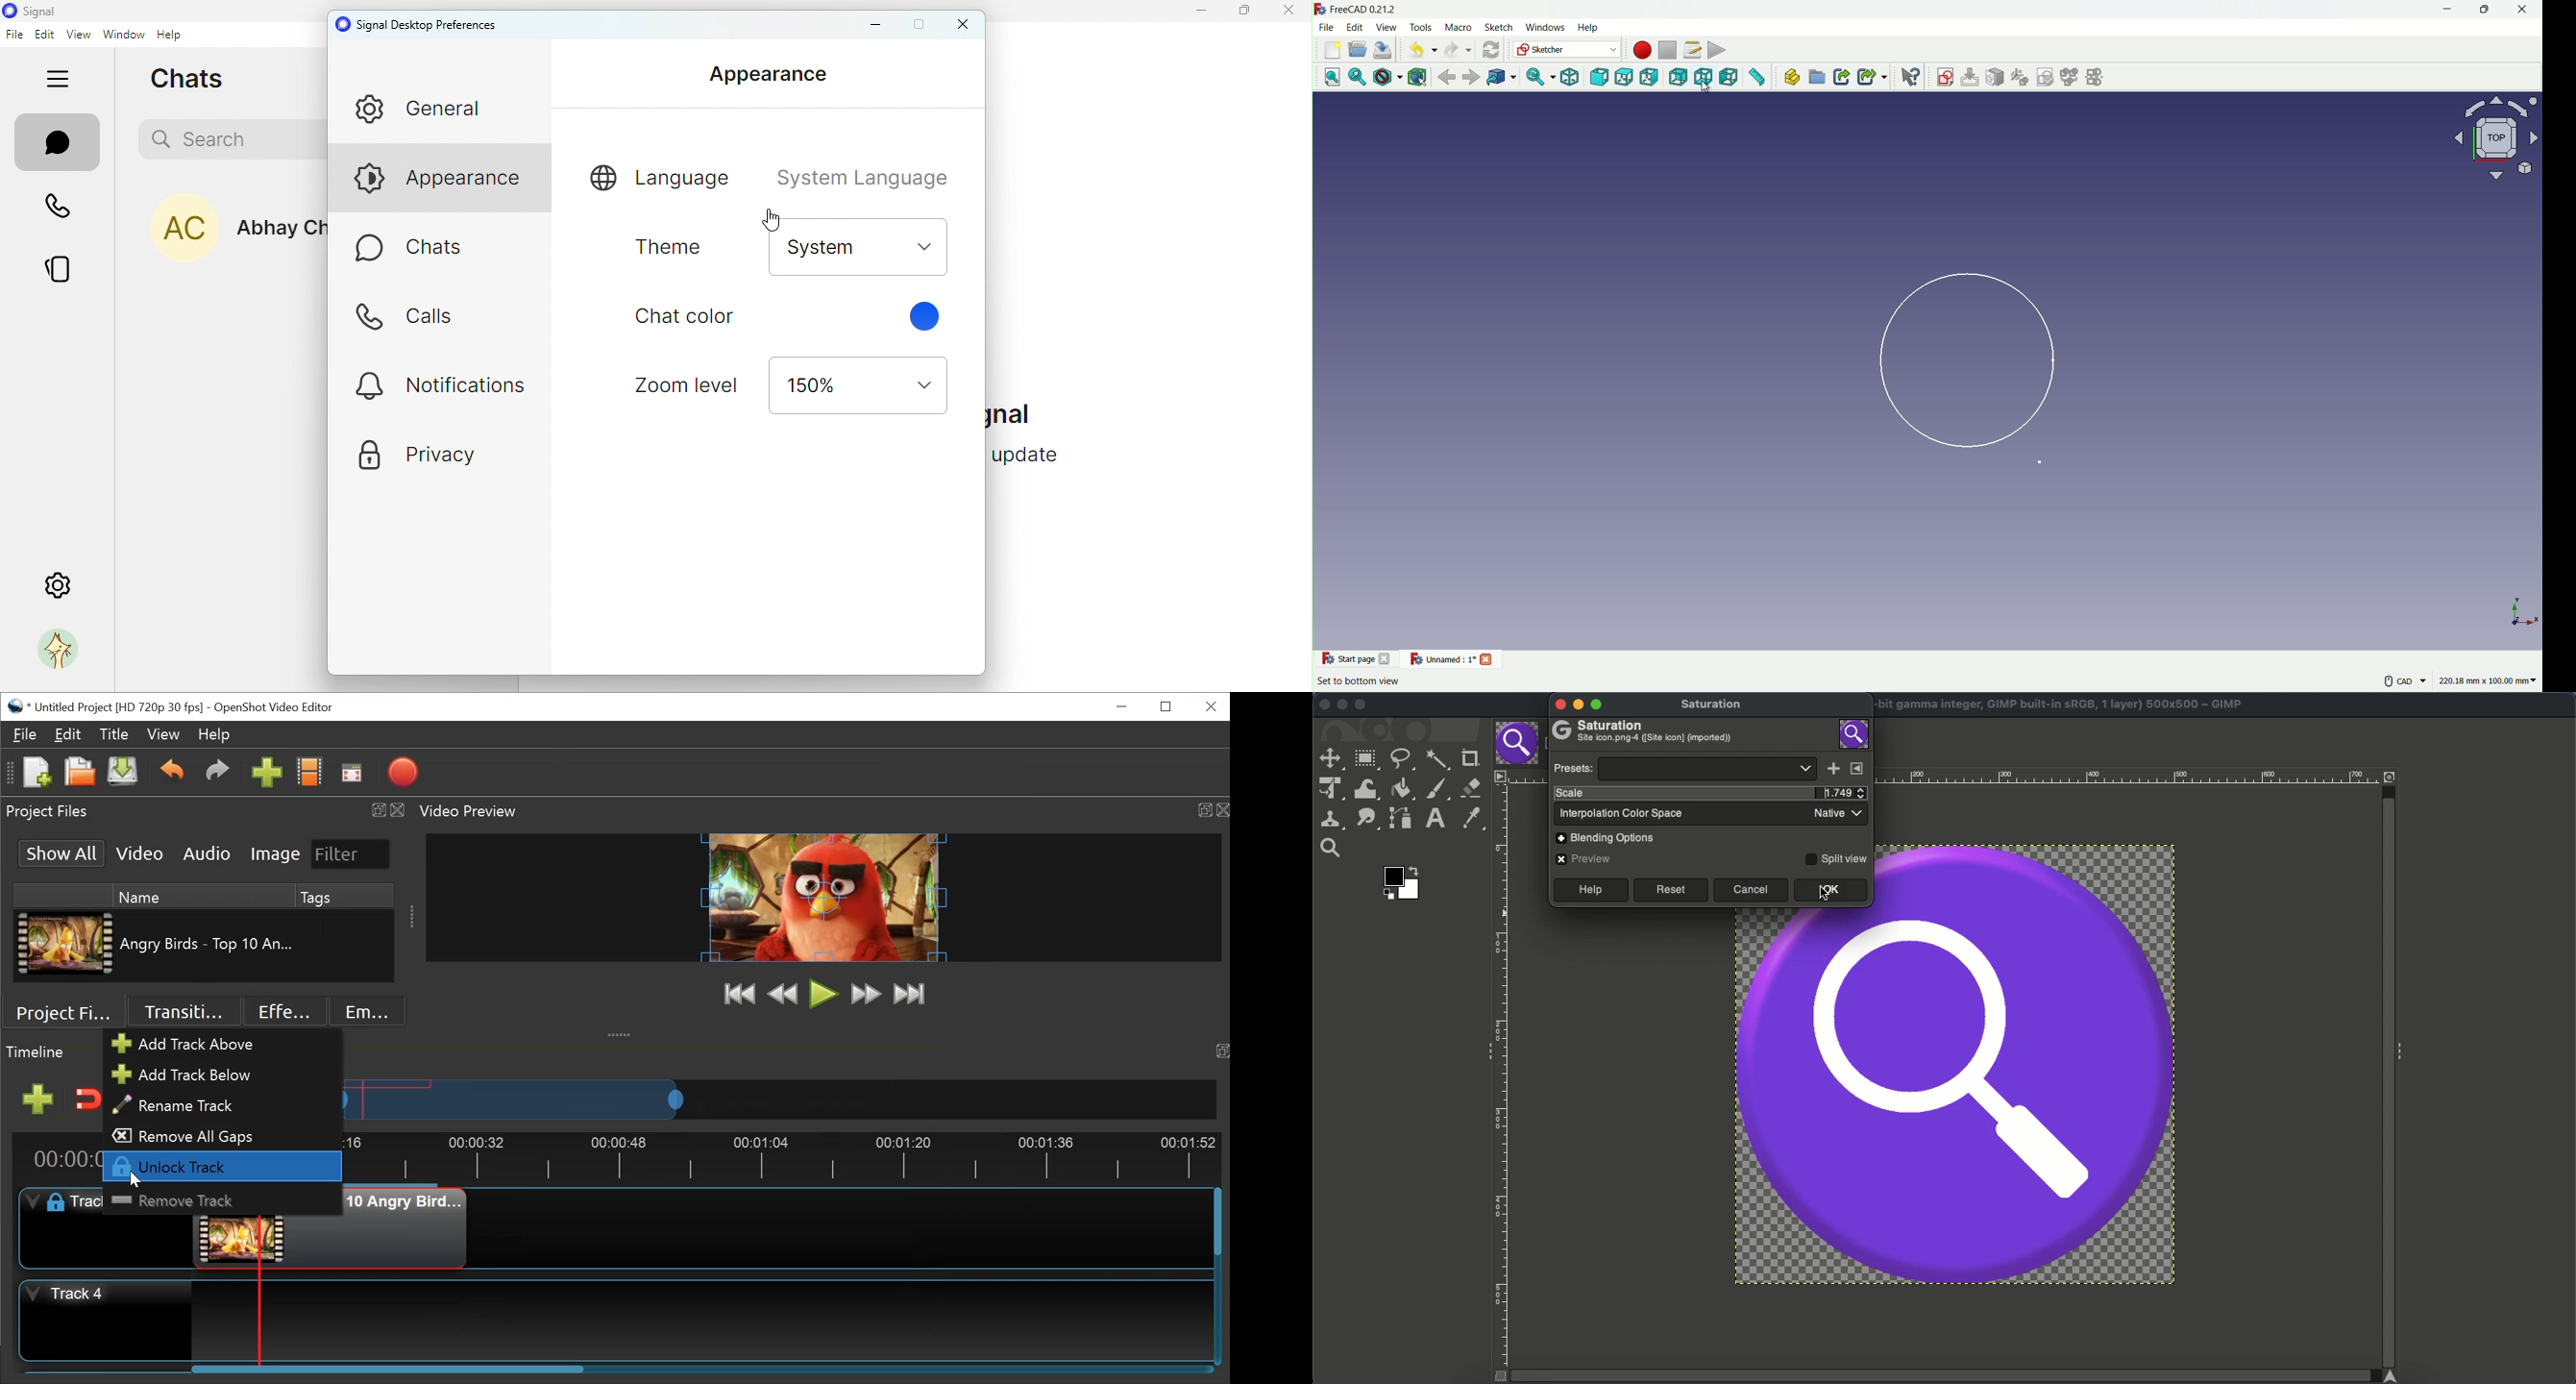  I want to click on rear view, so click(1677, 77).